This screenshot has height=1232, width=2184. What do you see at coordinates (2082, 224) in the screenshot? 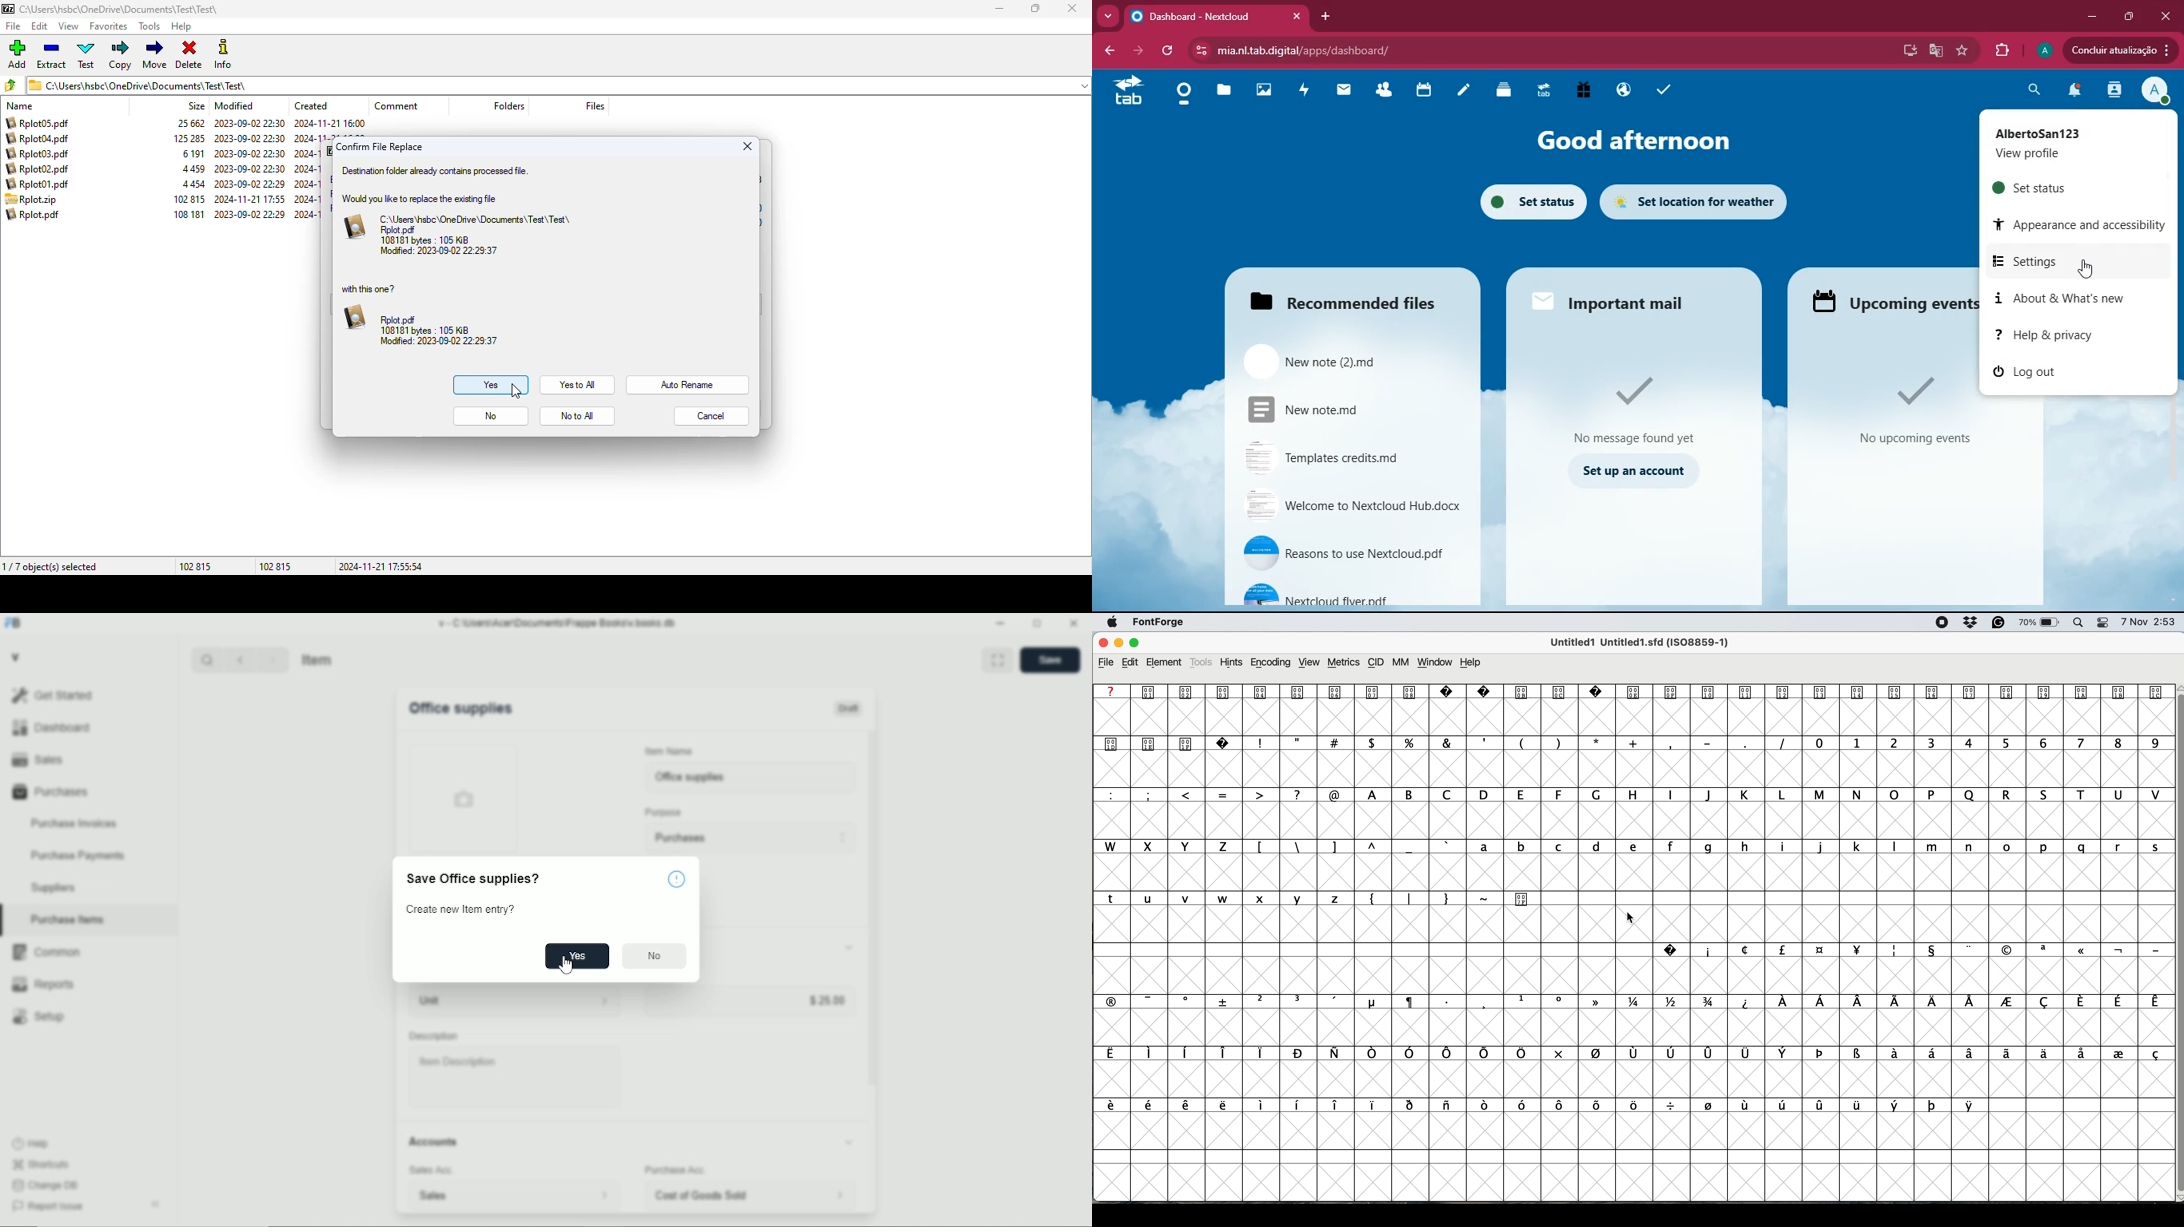
I see `appearance` at bounding box center [2082, 224].